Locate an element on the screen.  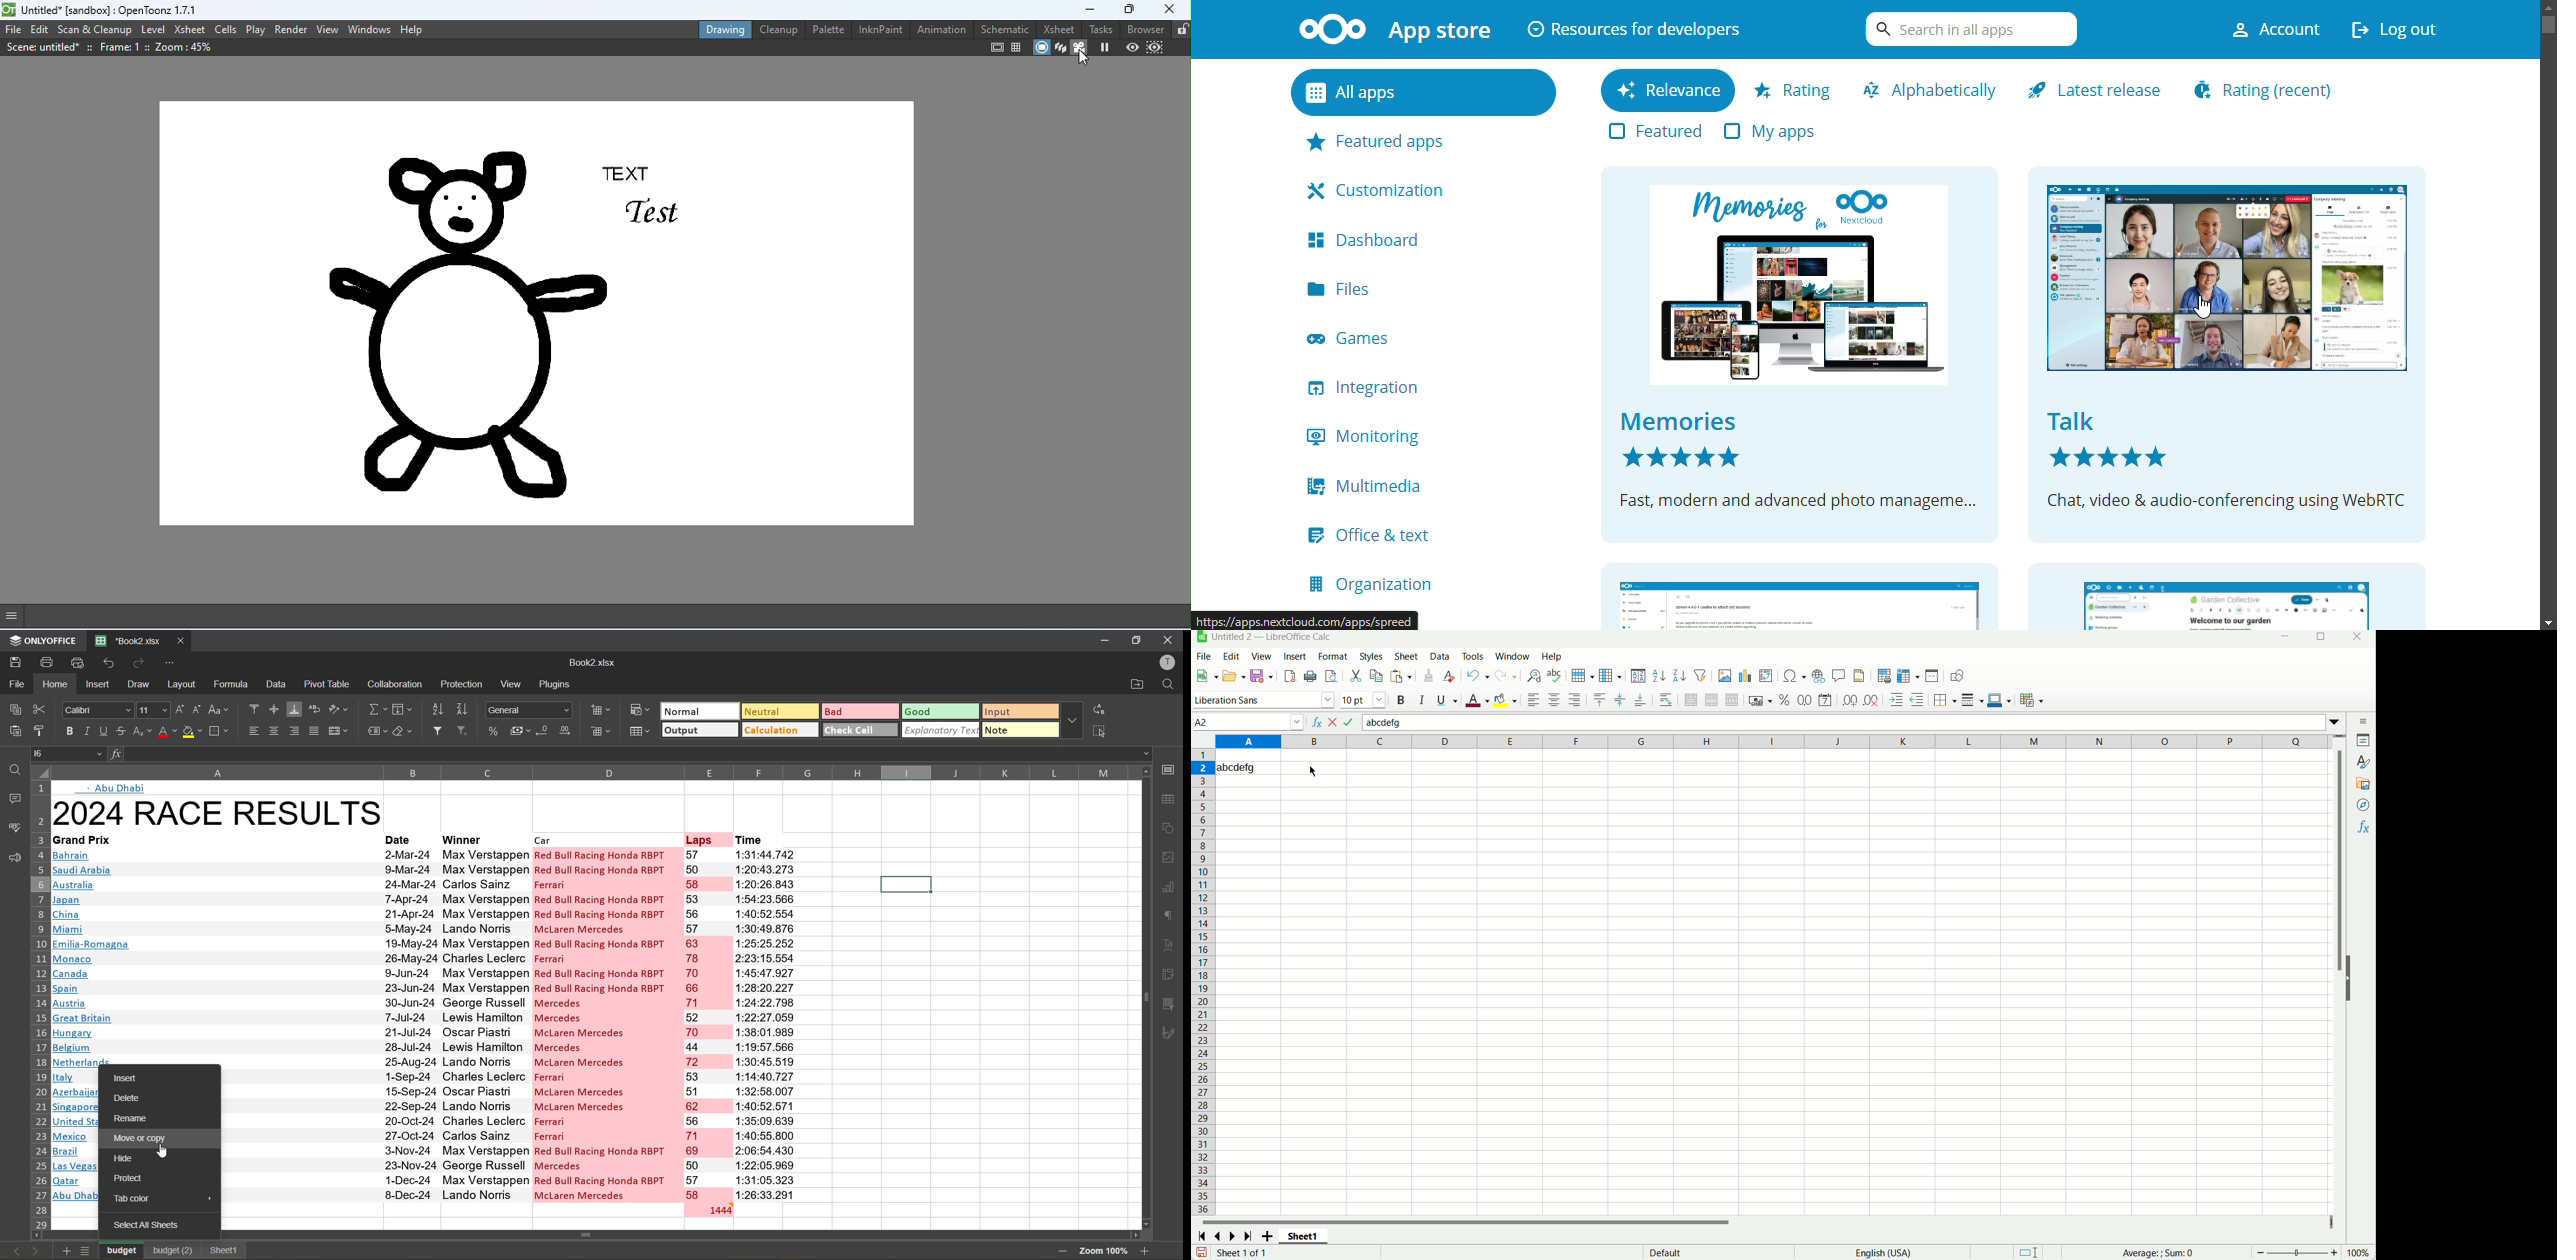
close tab is located at coordinates (181, 639).